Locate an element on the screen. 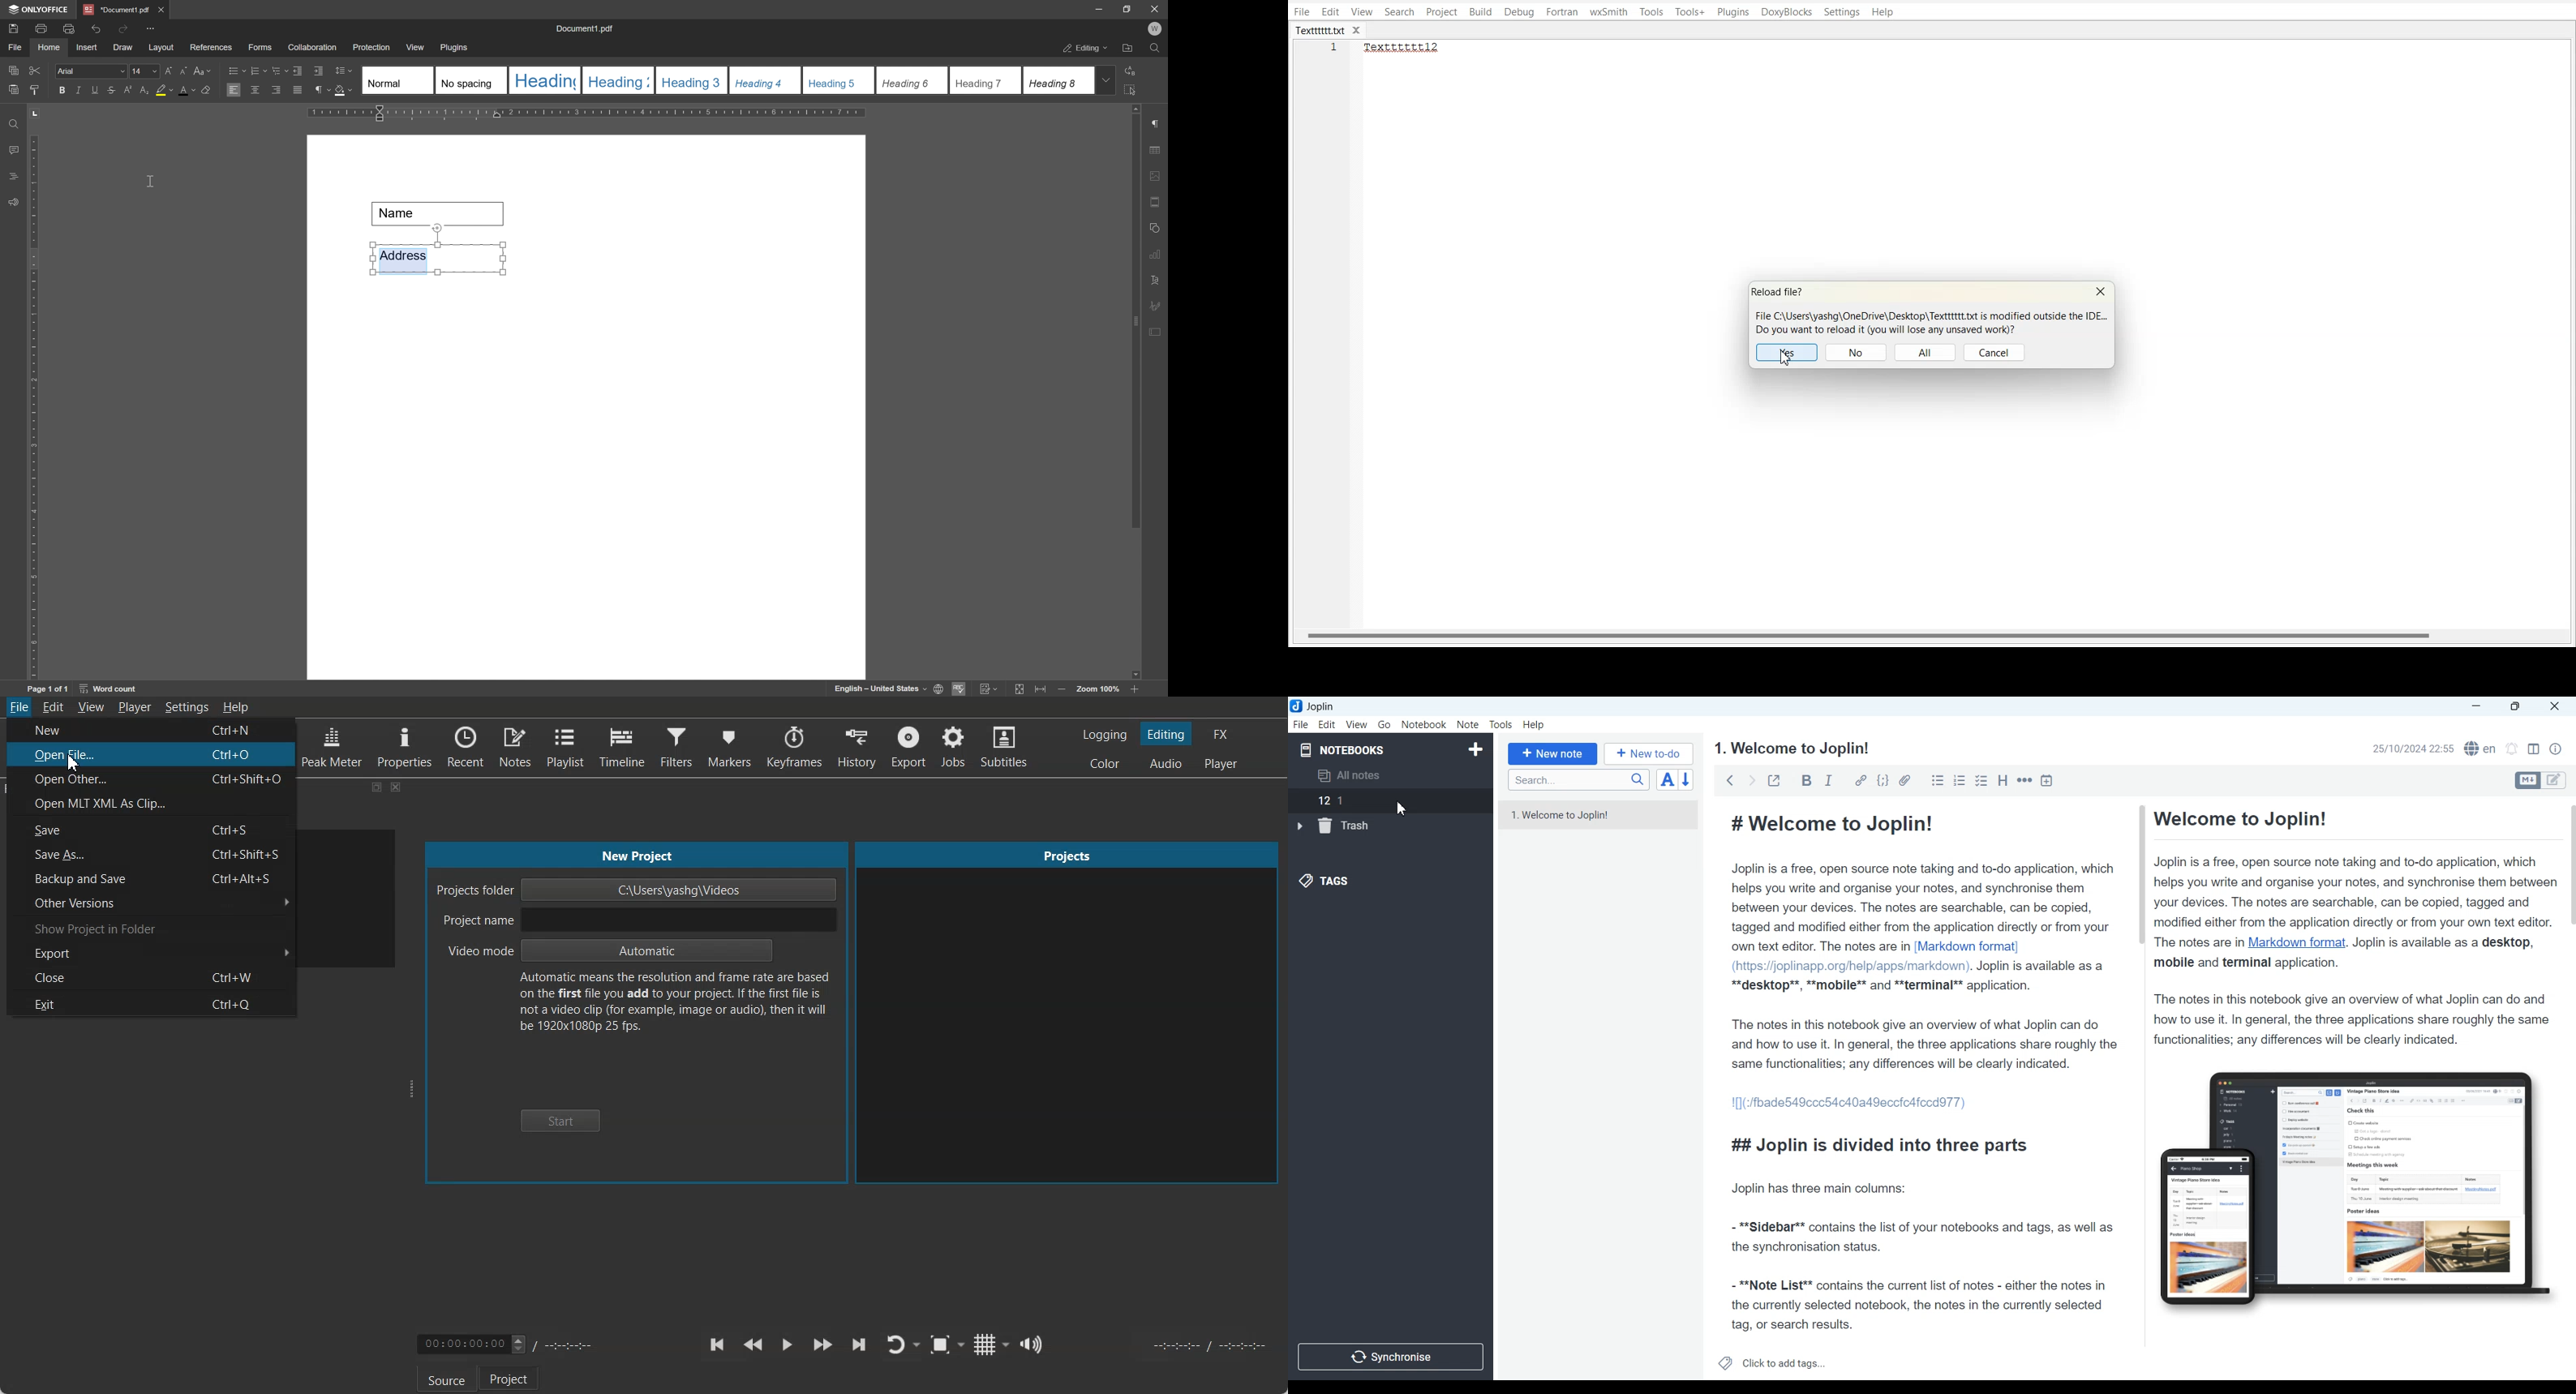 The height and width of the screenshot is (1400, 2576). Open MLT XML As Clip is located at coordinates (152, 803).